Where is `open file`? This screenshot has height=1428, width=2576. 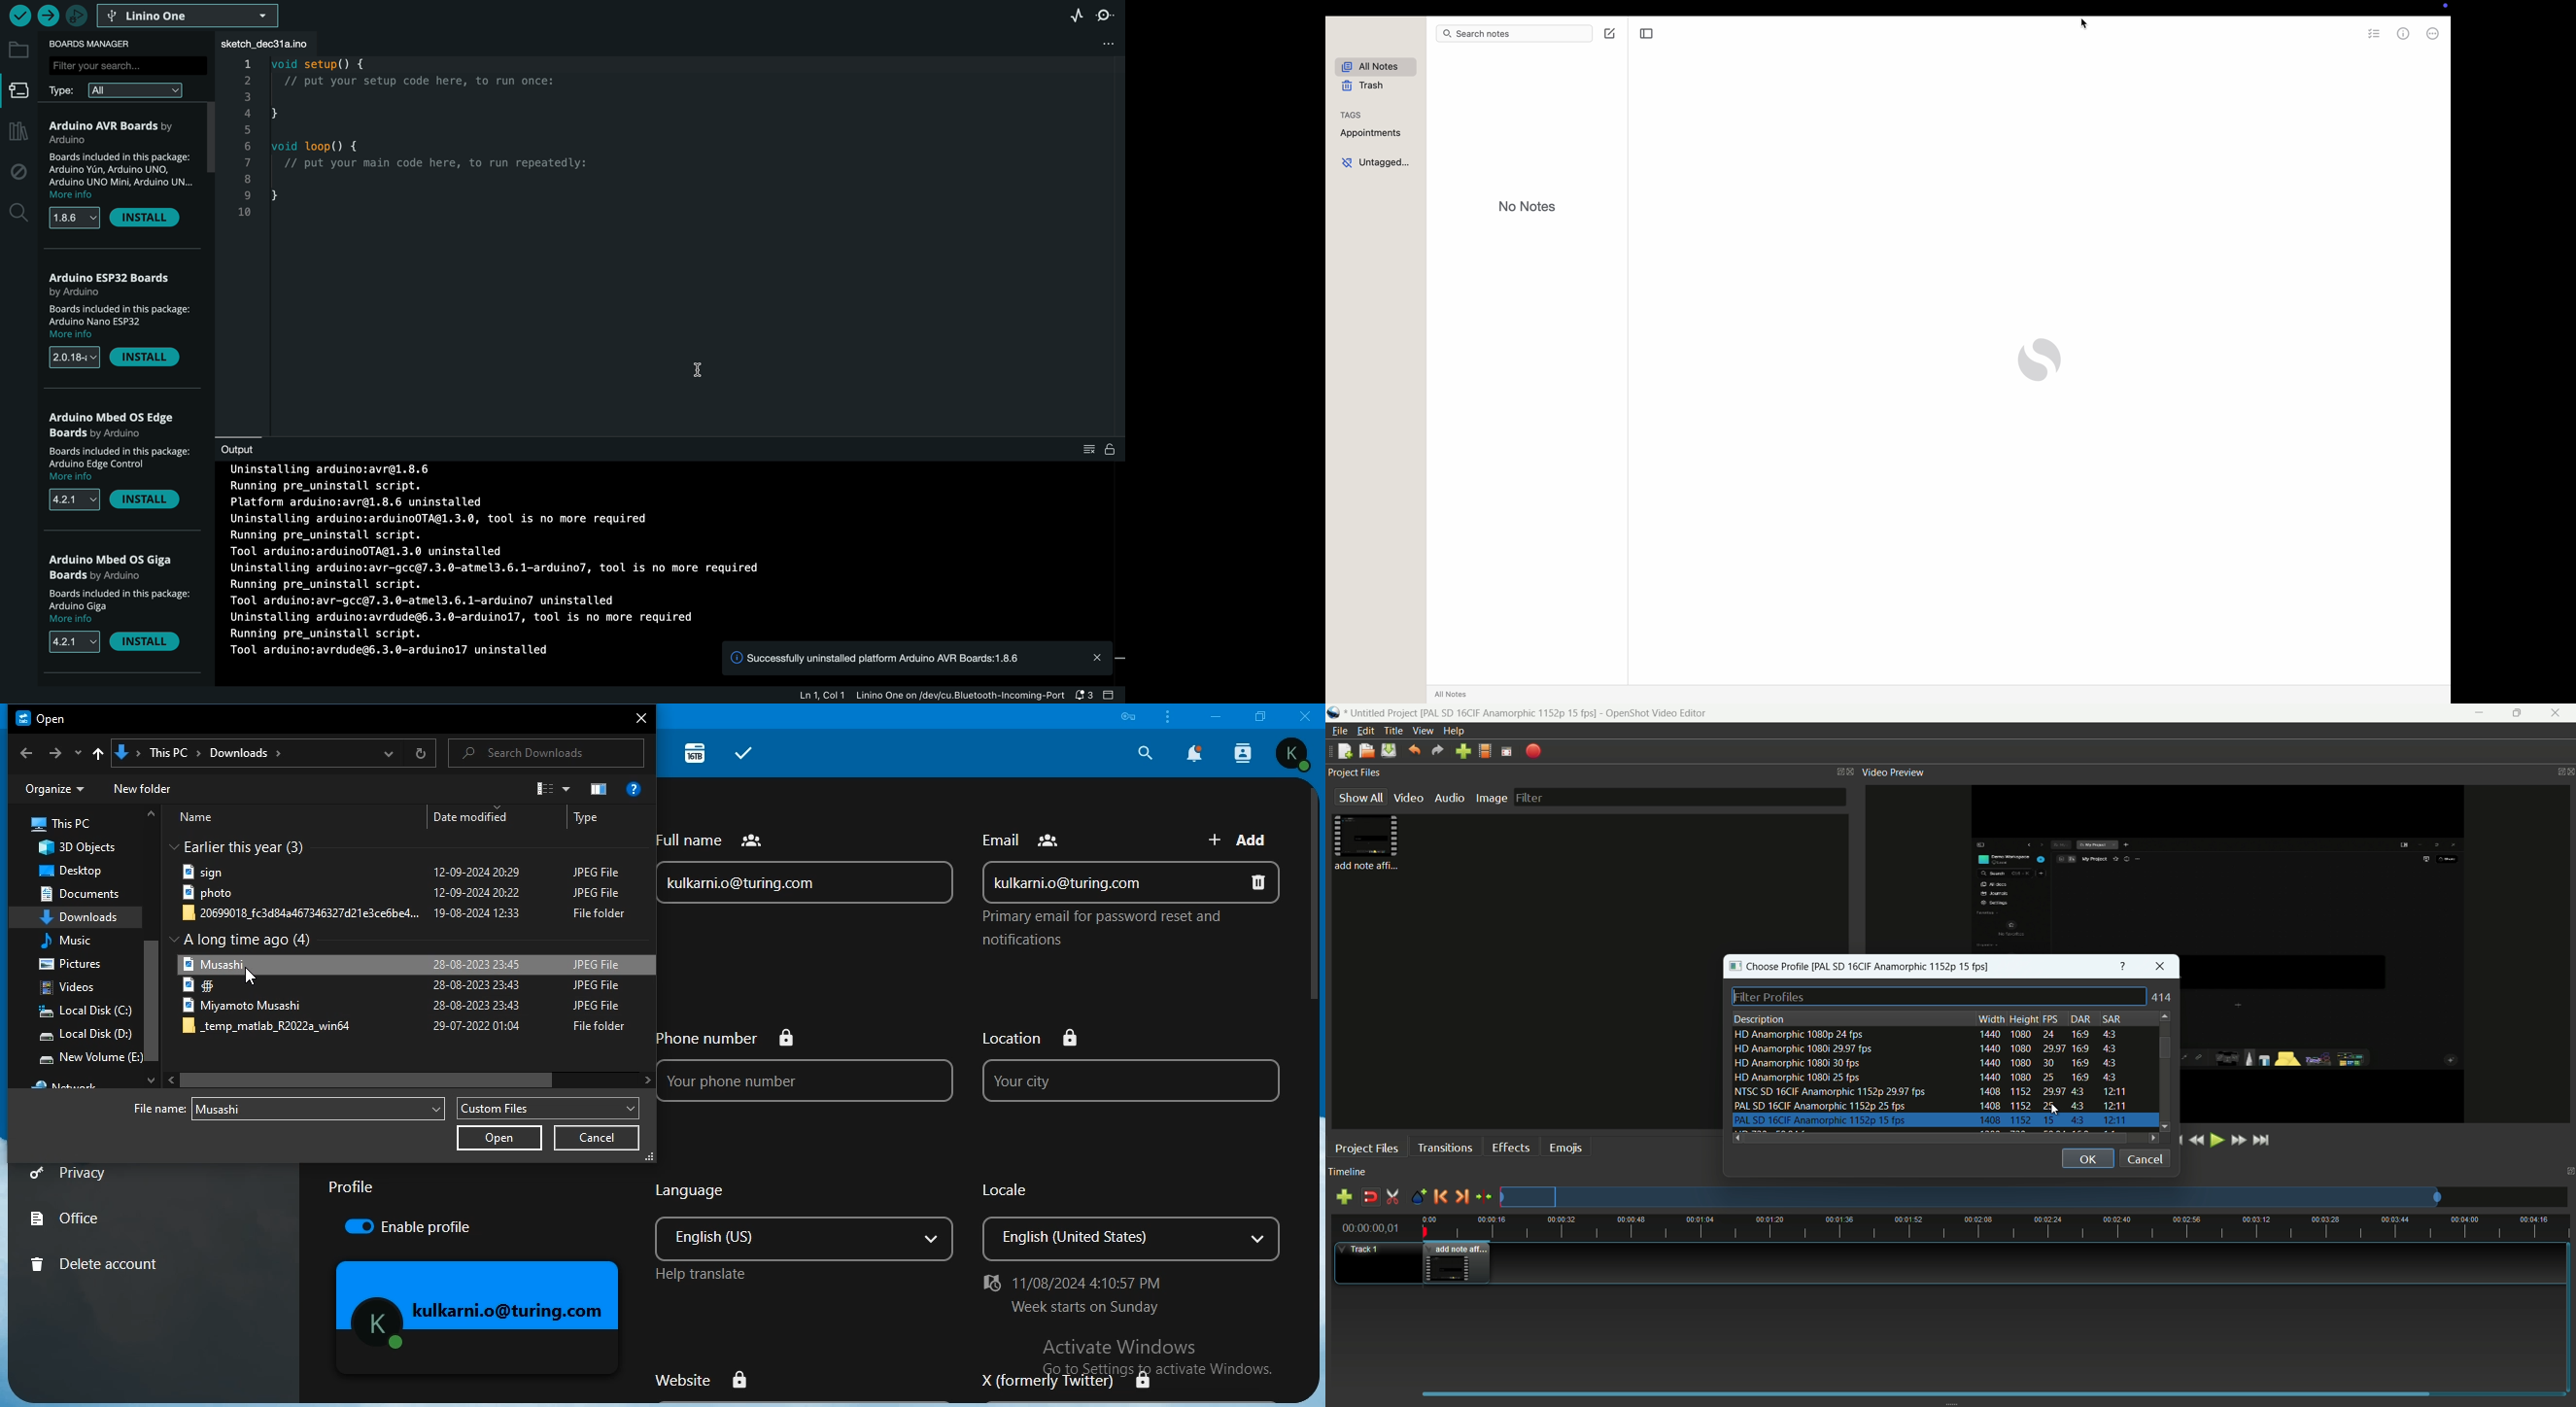 open file is located at coordinates (1365, 751).